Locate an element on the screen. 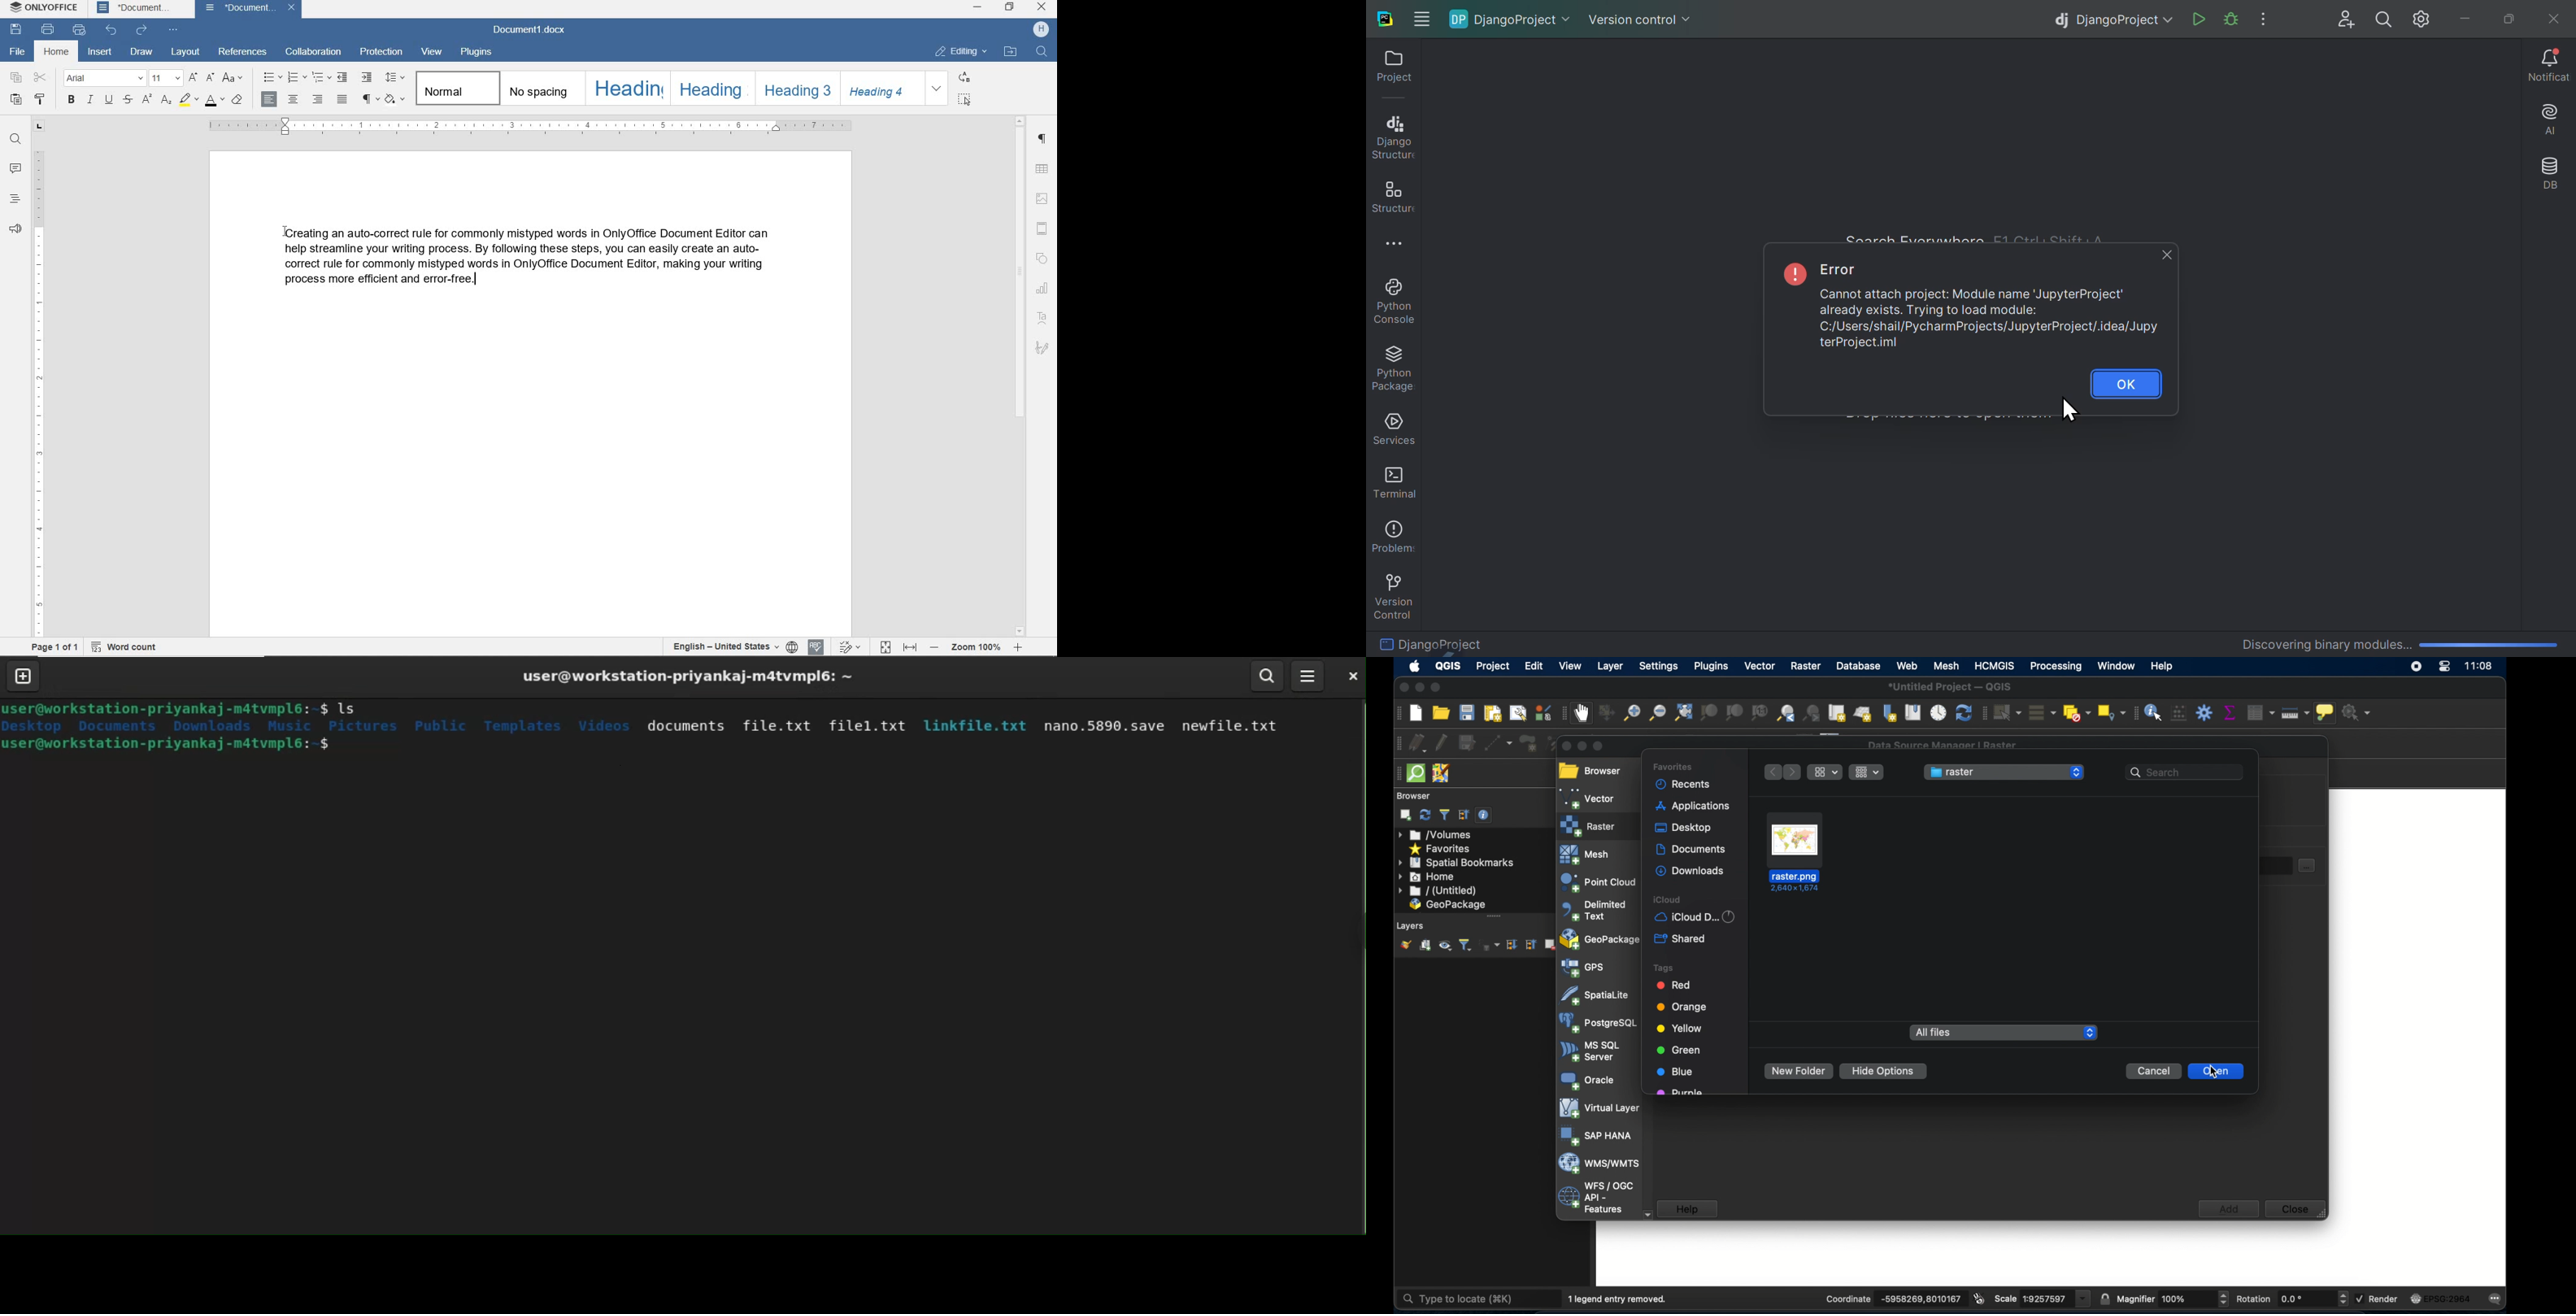 The width and height of the screenshot is (2576, 1316). green is located at coordinates (1679, 1050).